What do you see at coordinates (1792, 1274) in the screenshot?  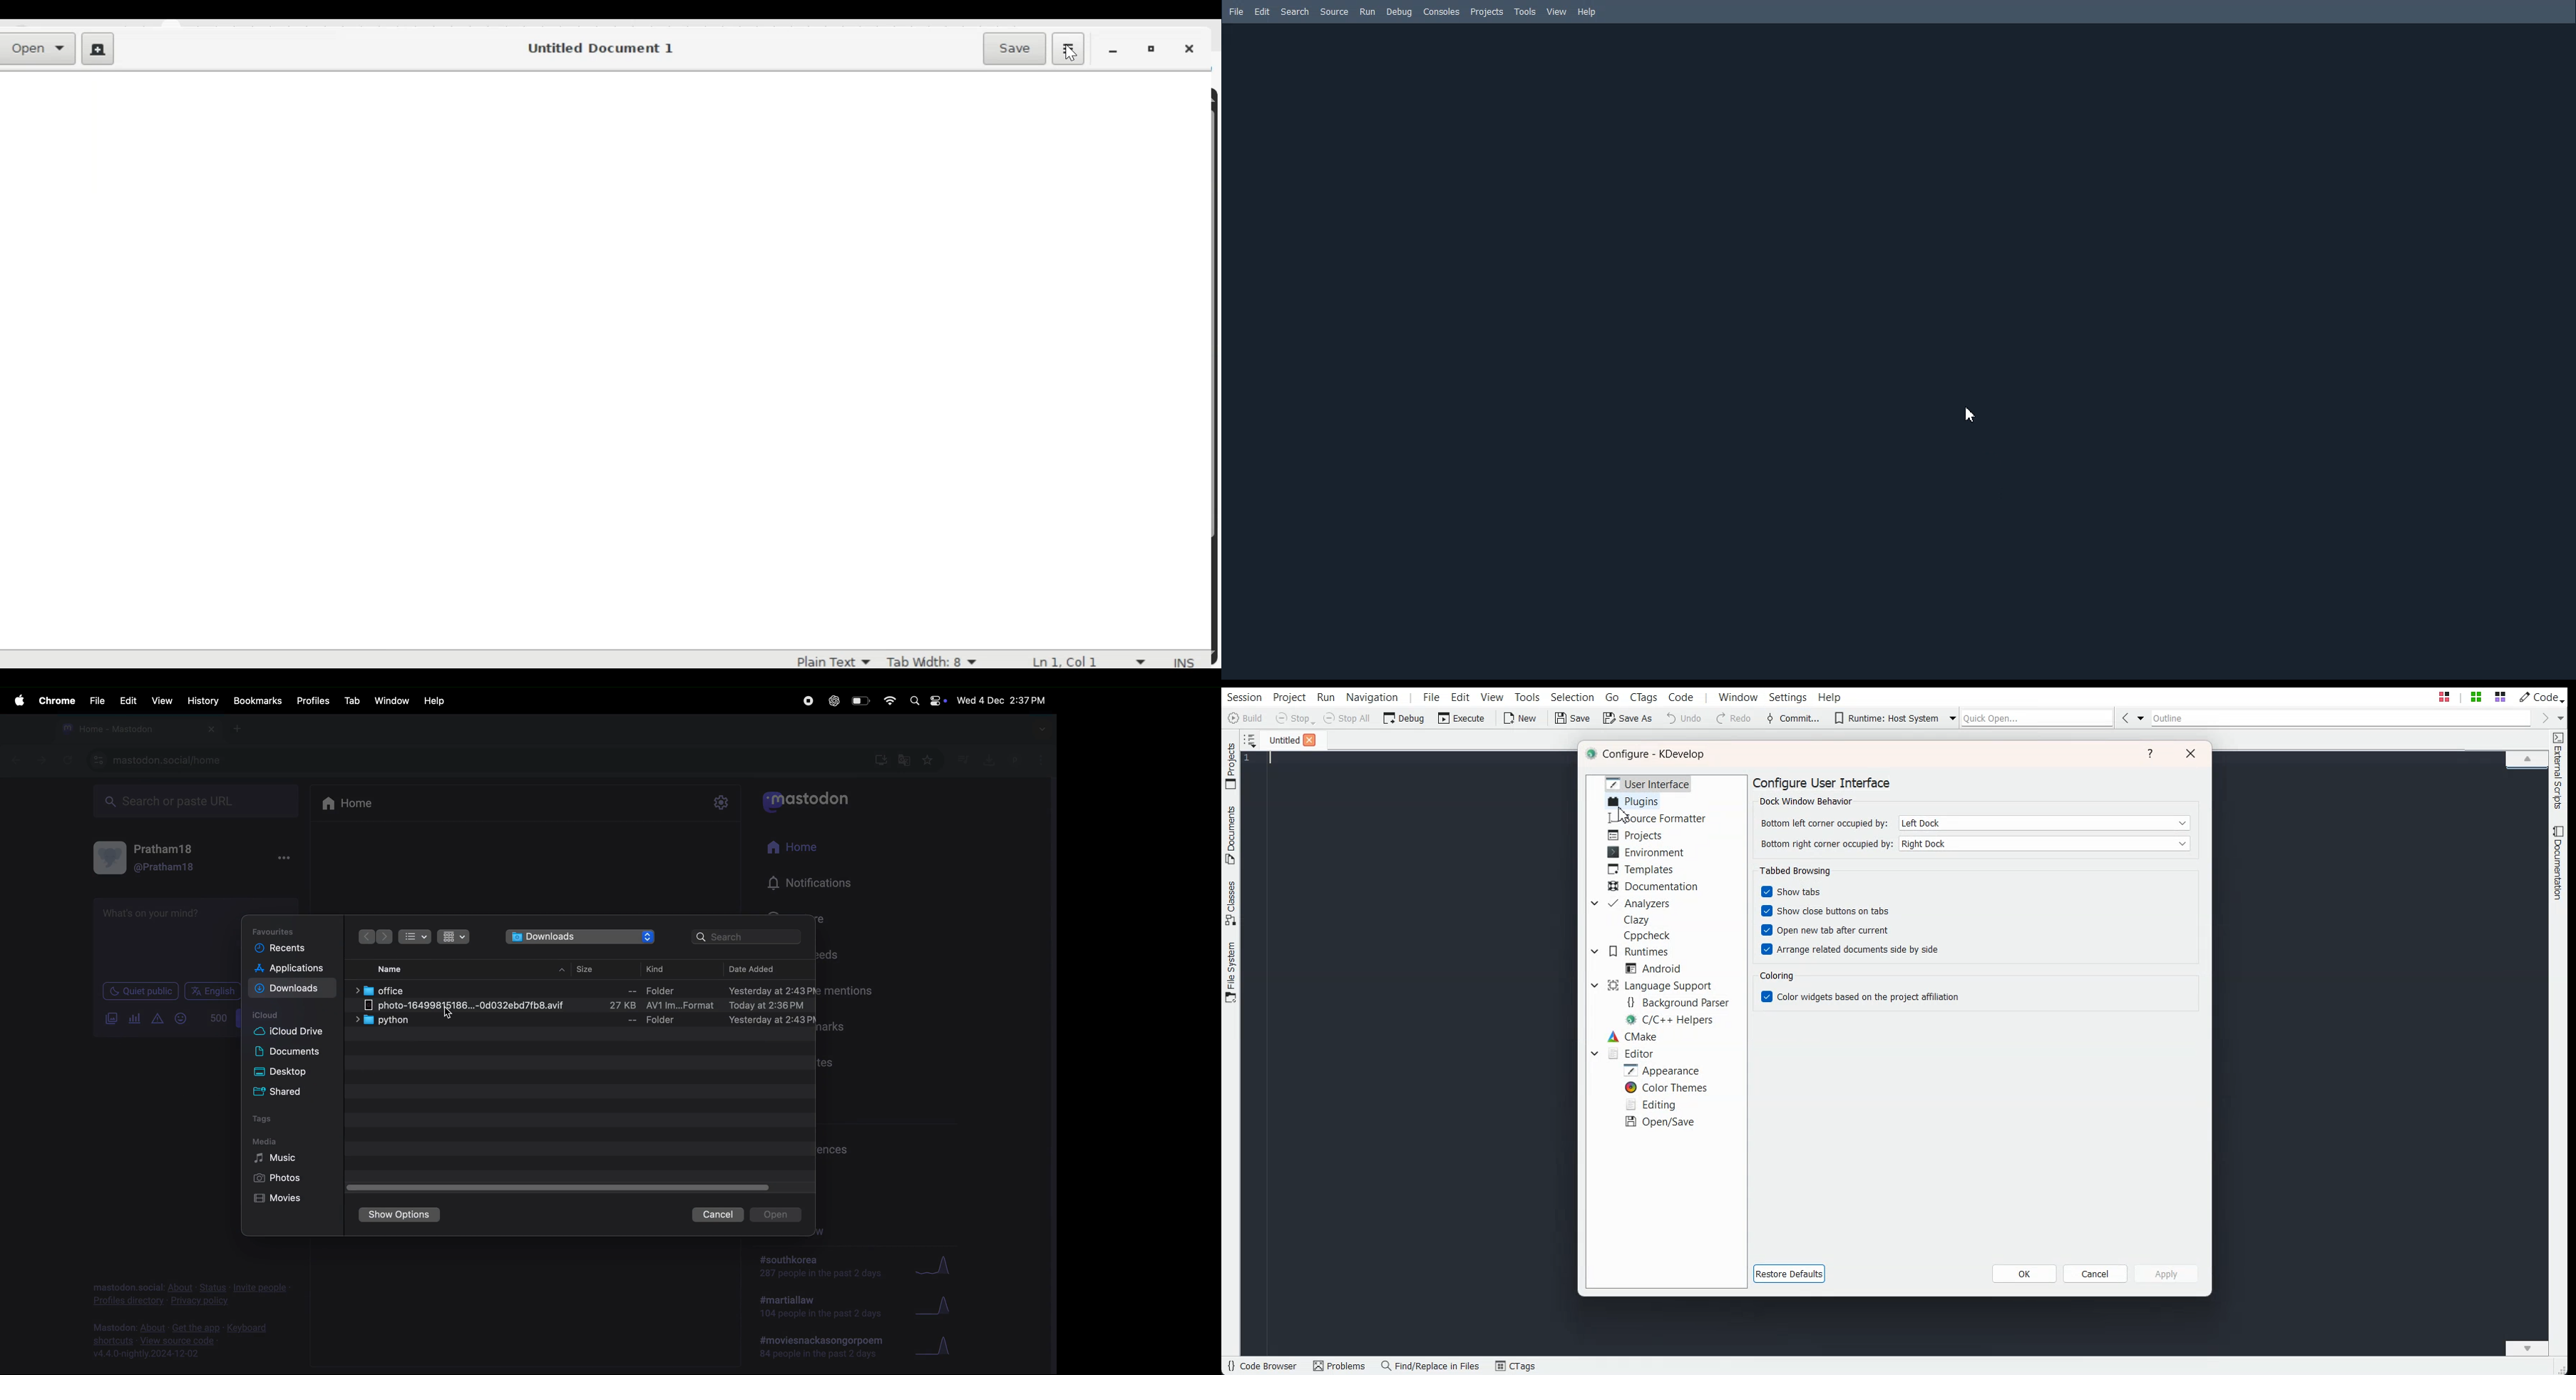 I see `Restore Defaults` at bounding box center [1792, 1274].